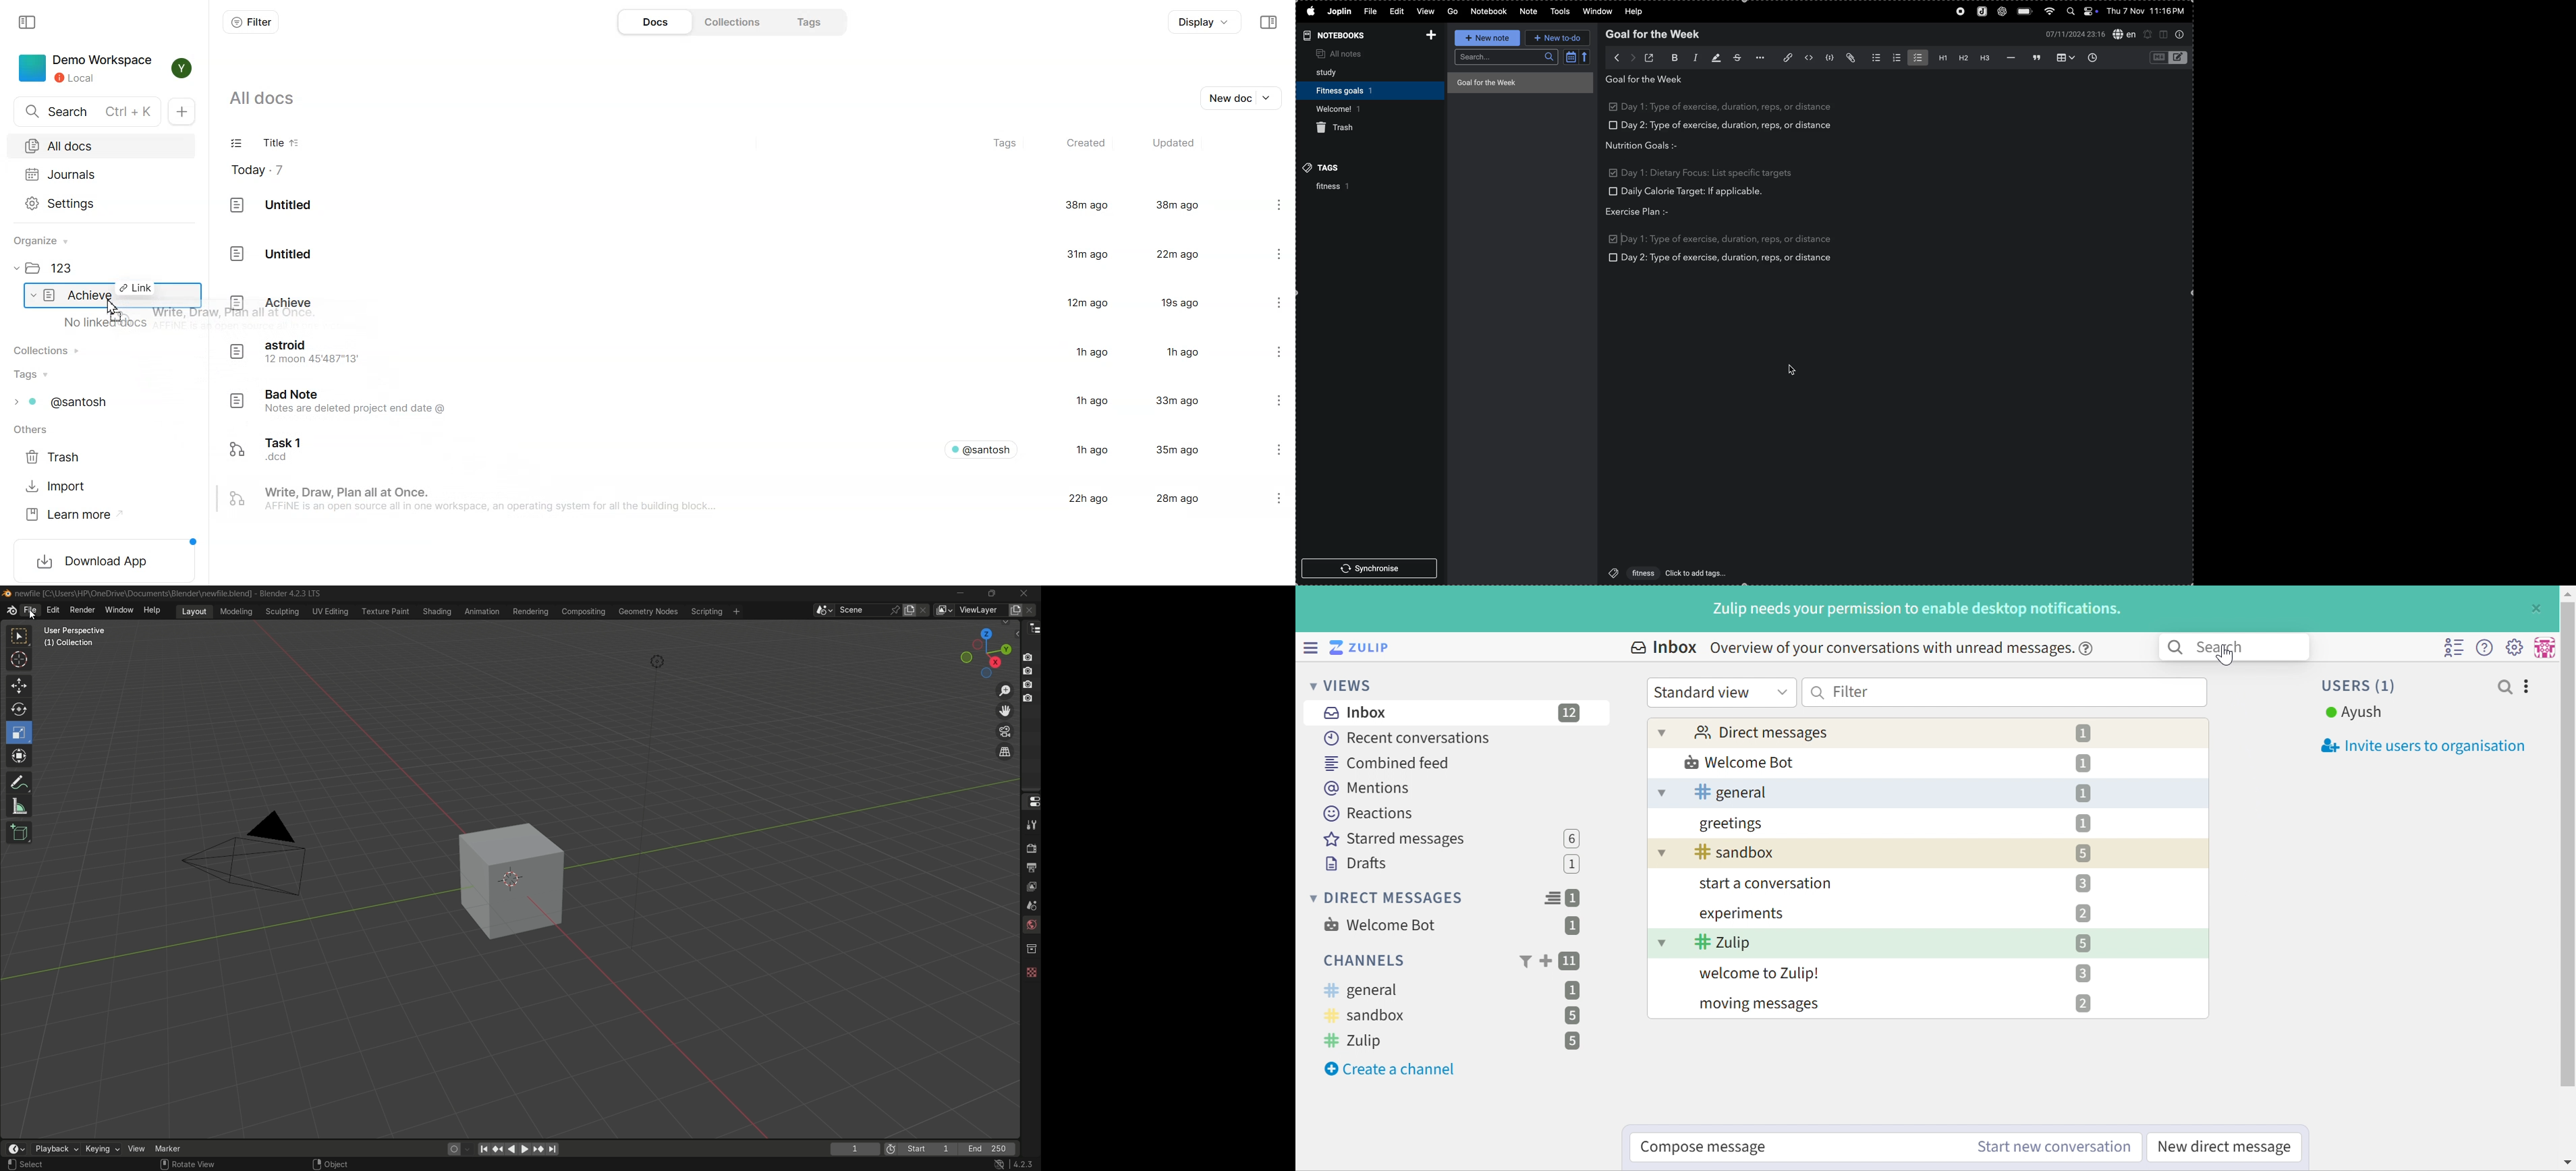 This screenshot has height=1176, width=2576. Describe the element at coordinates (52, 350) in the screenshot. I see `Collections` at that location.